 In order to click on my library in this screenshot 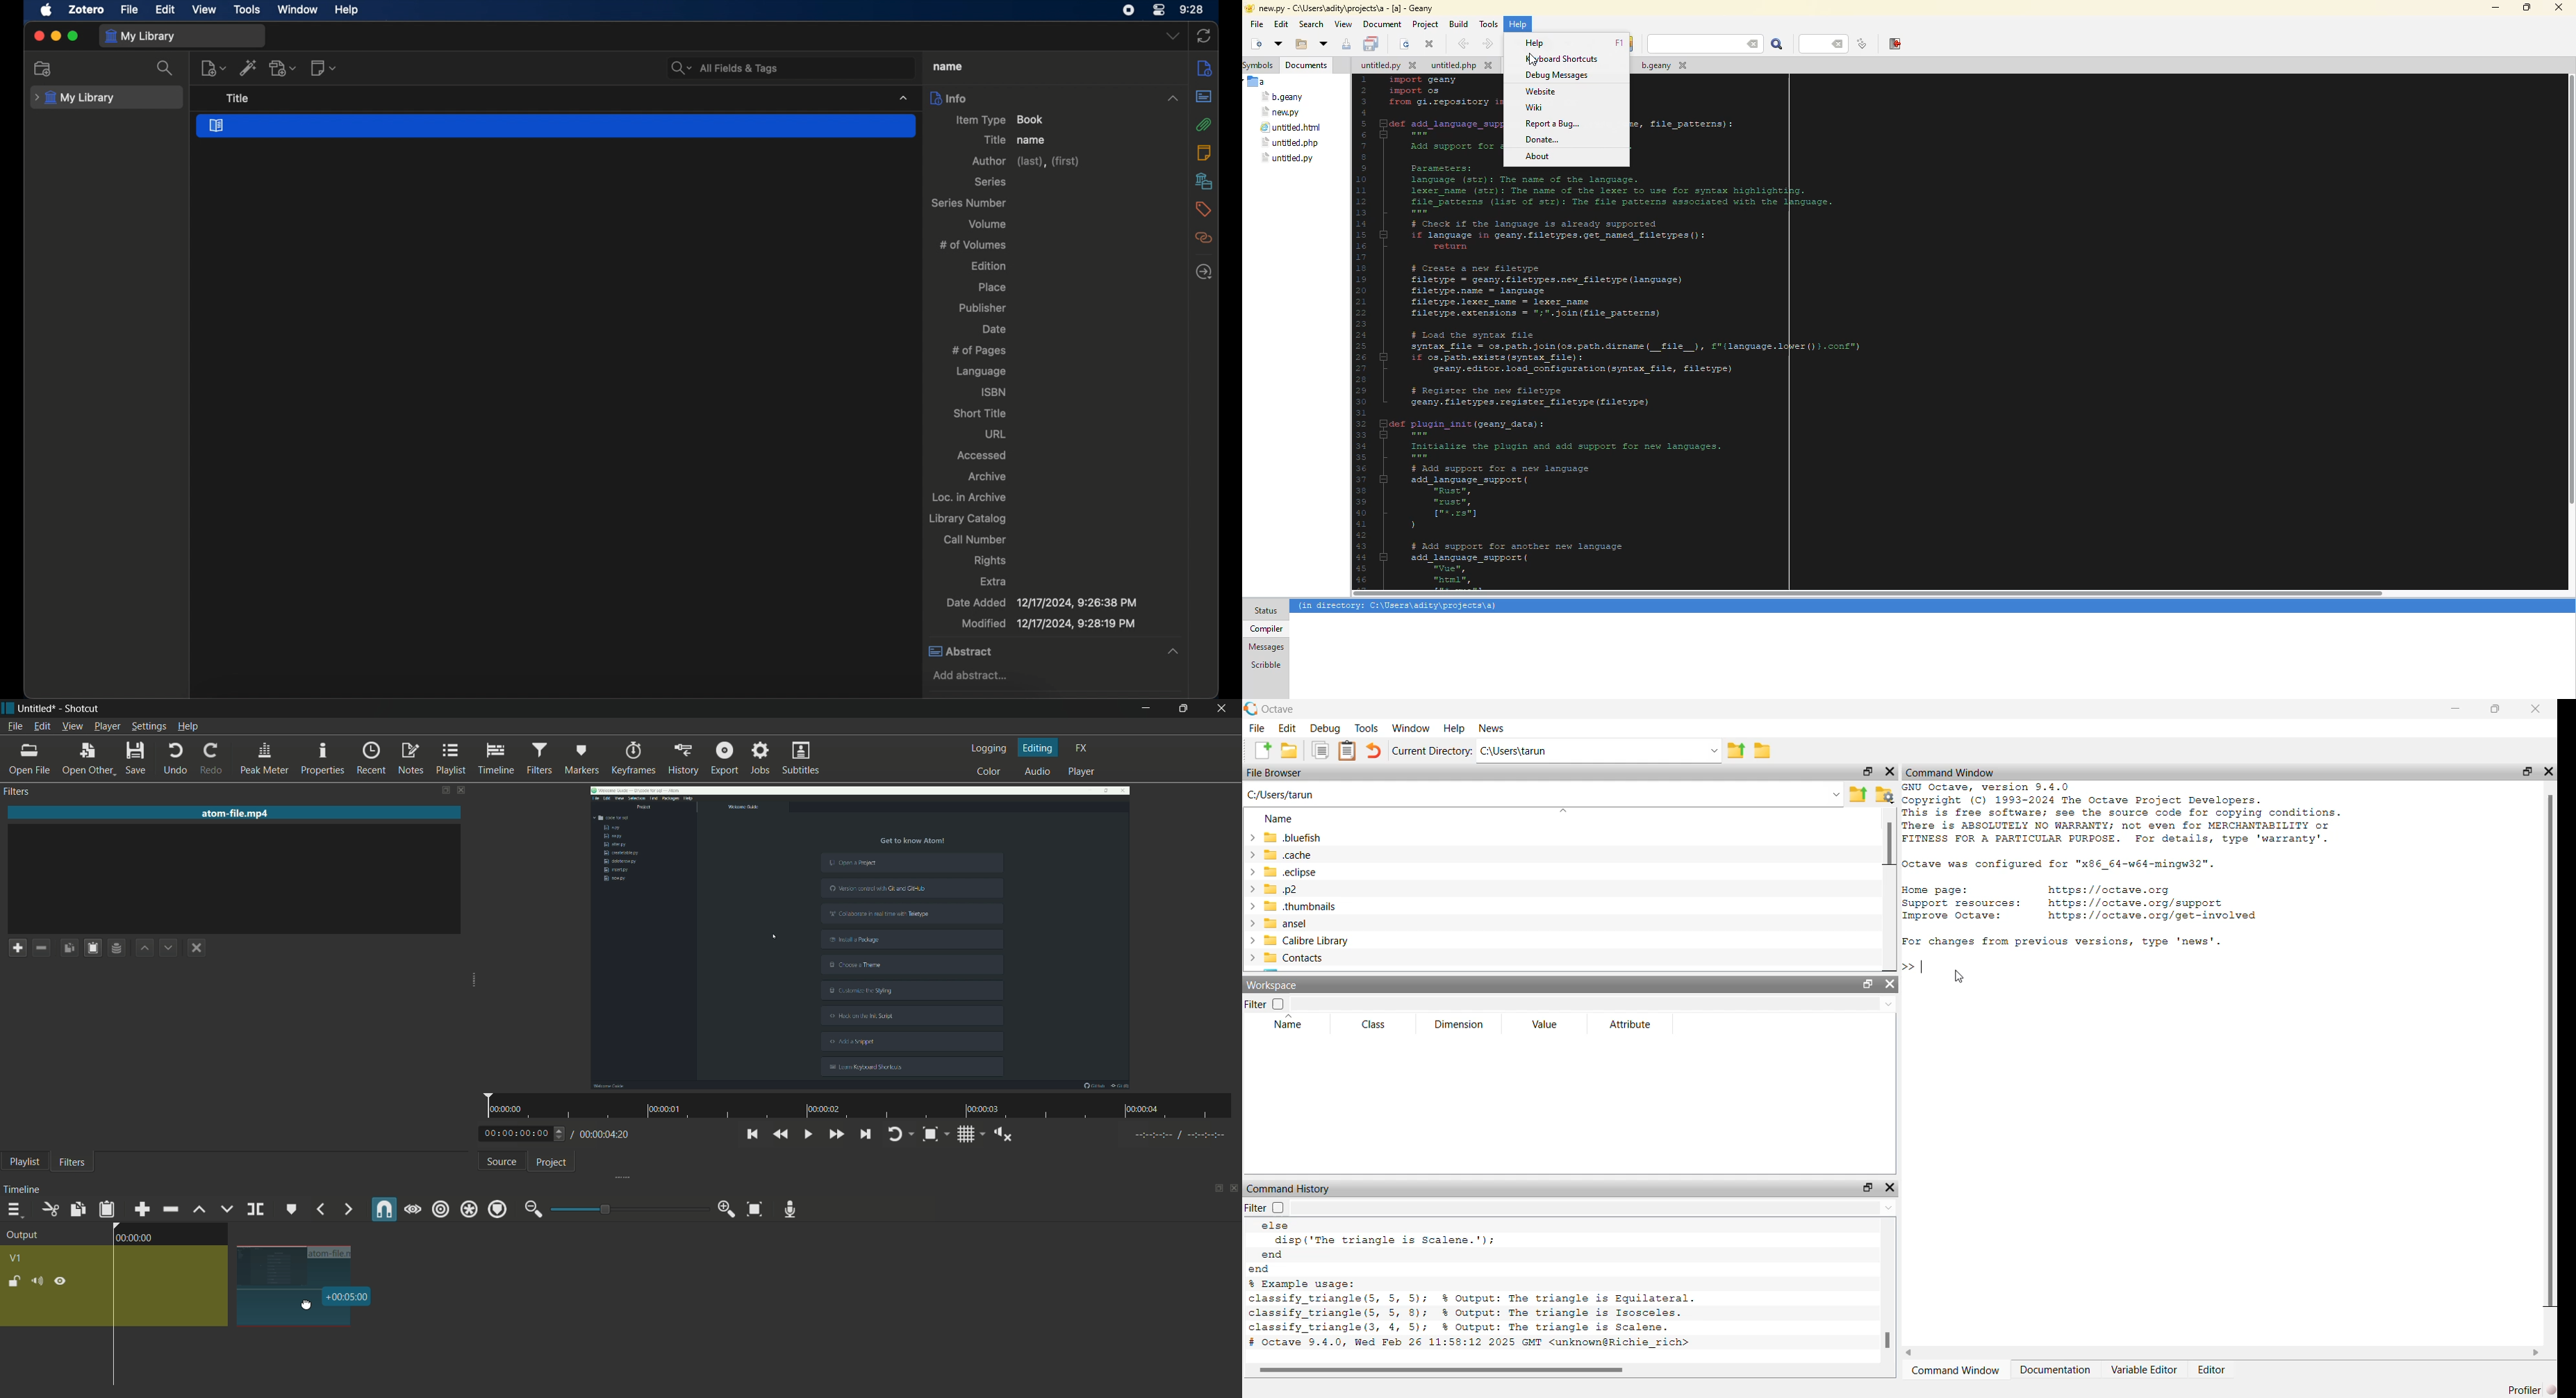, I will do `click(77, 98)`.